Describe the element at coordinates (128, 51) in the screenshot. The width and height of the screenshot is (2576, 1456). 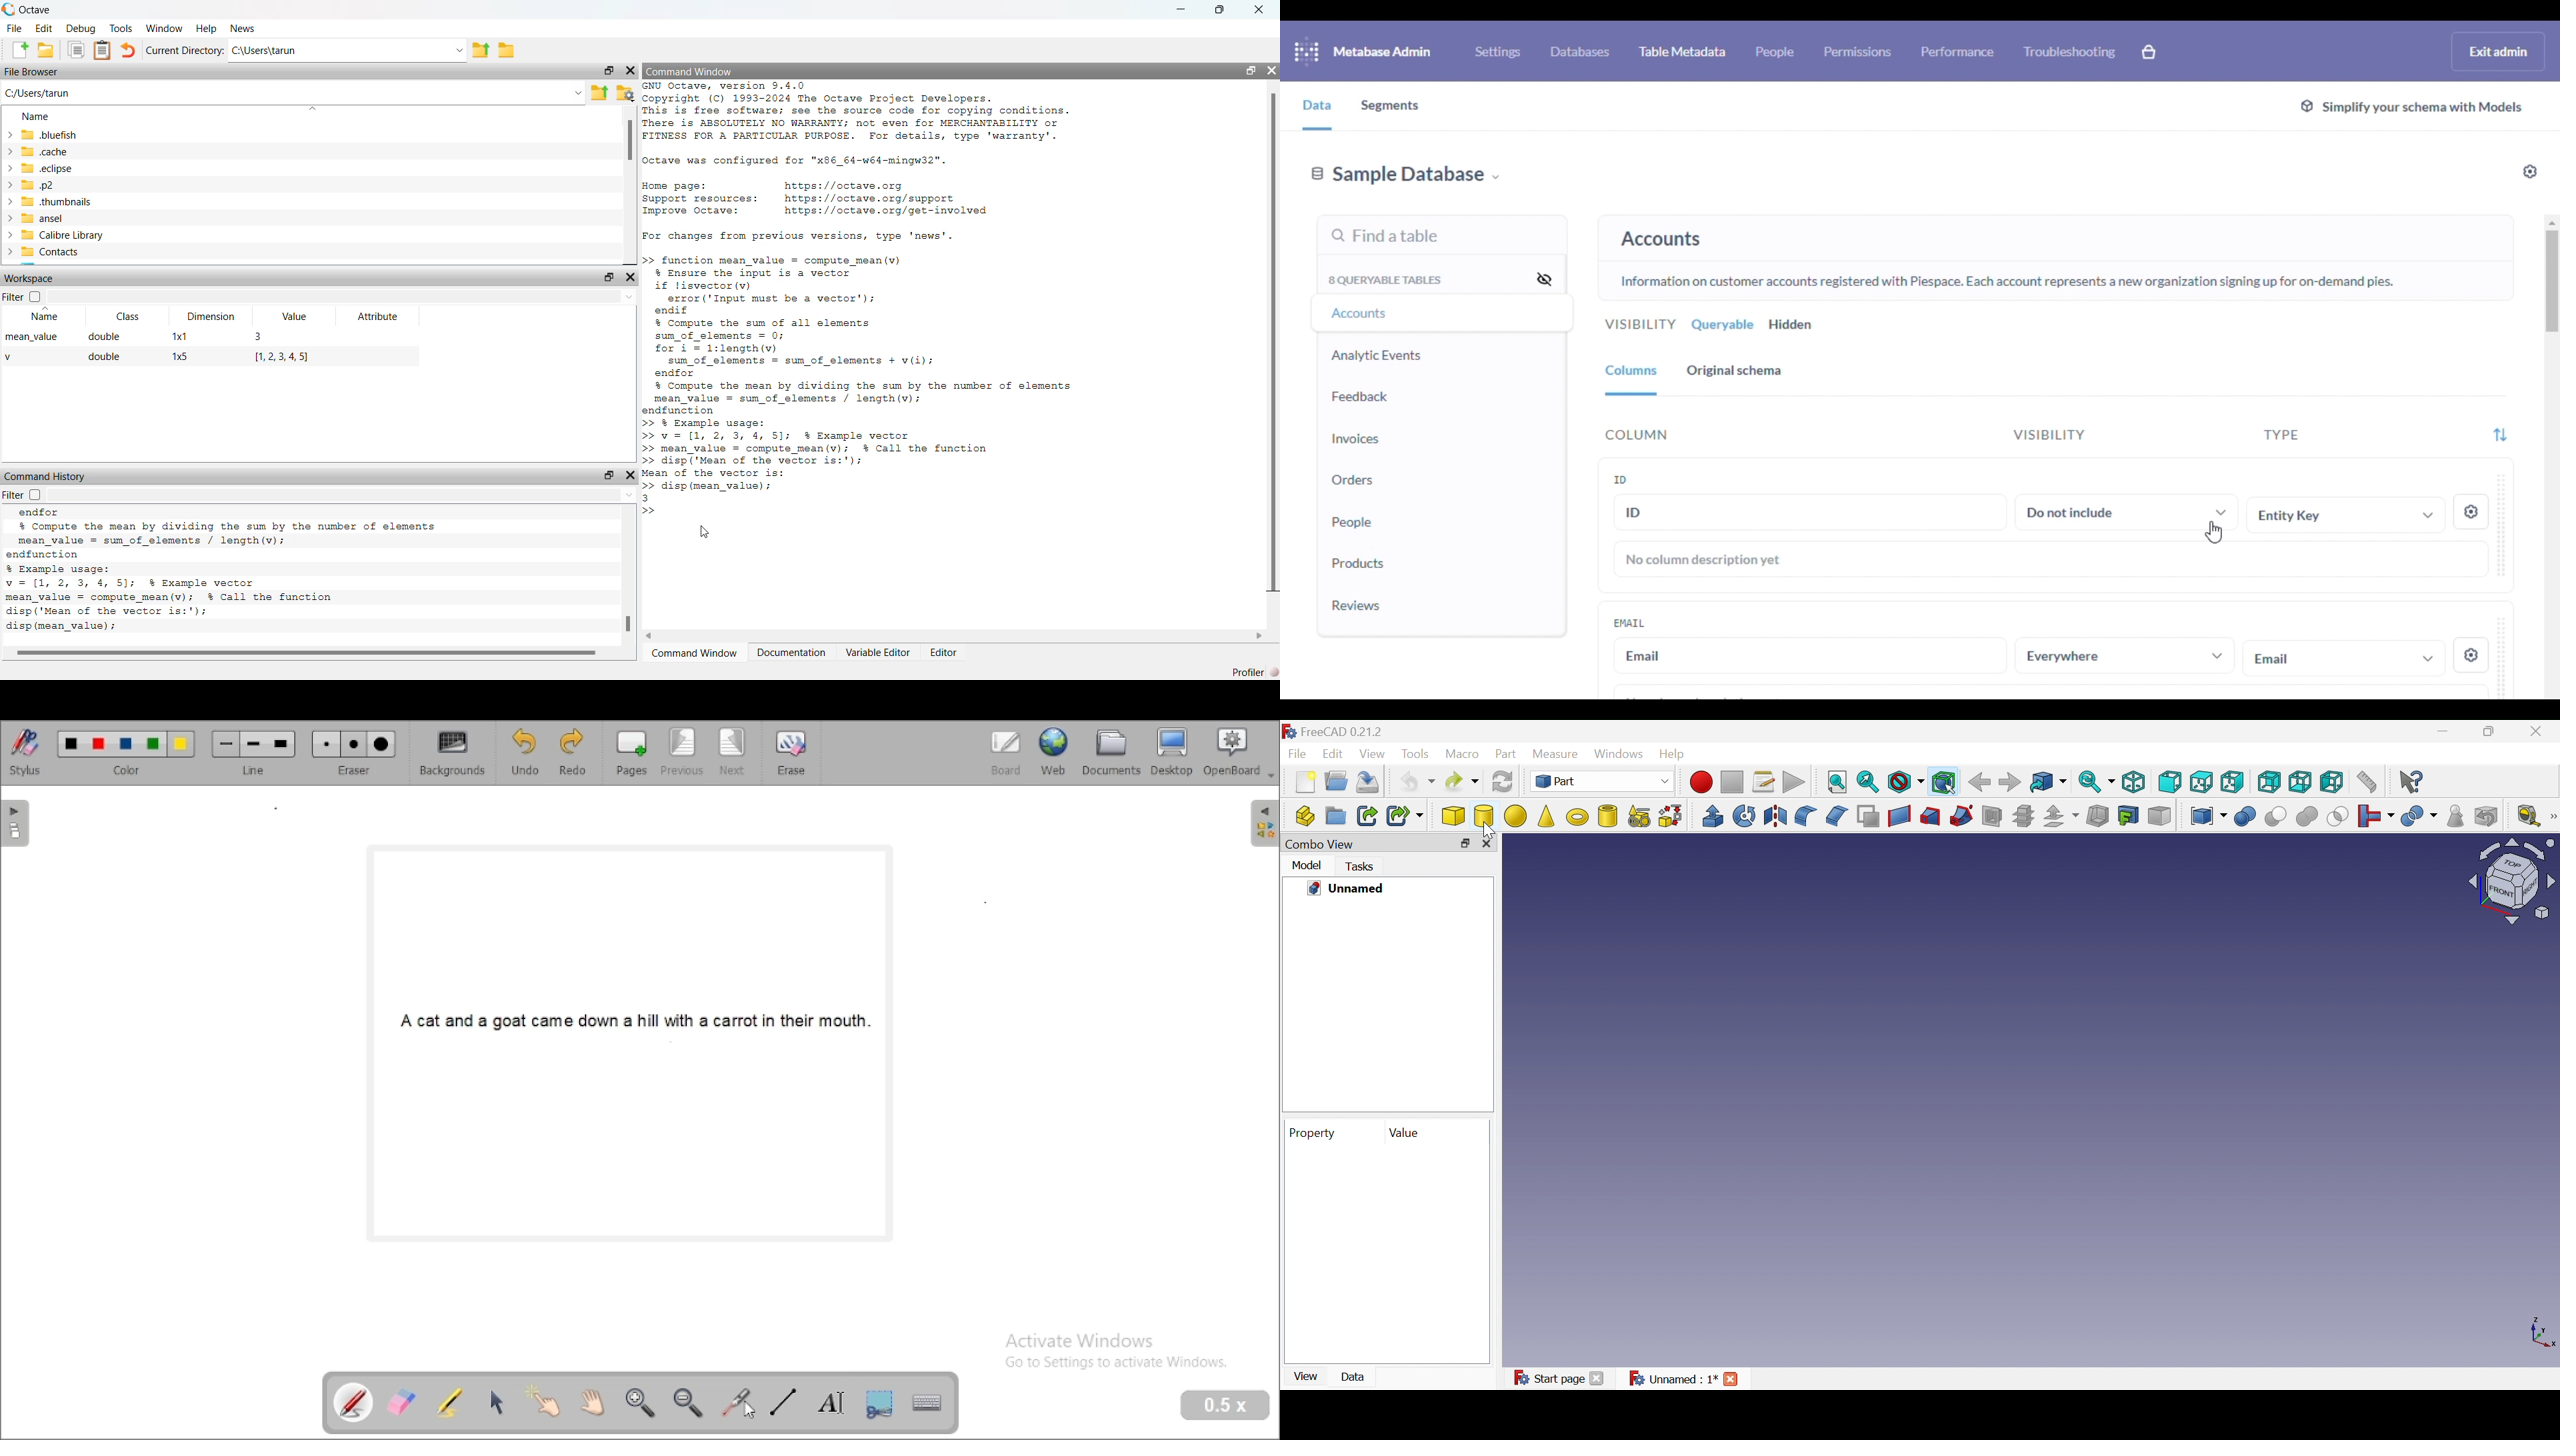
I see `undo` at that location.